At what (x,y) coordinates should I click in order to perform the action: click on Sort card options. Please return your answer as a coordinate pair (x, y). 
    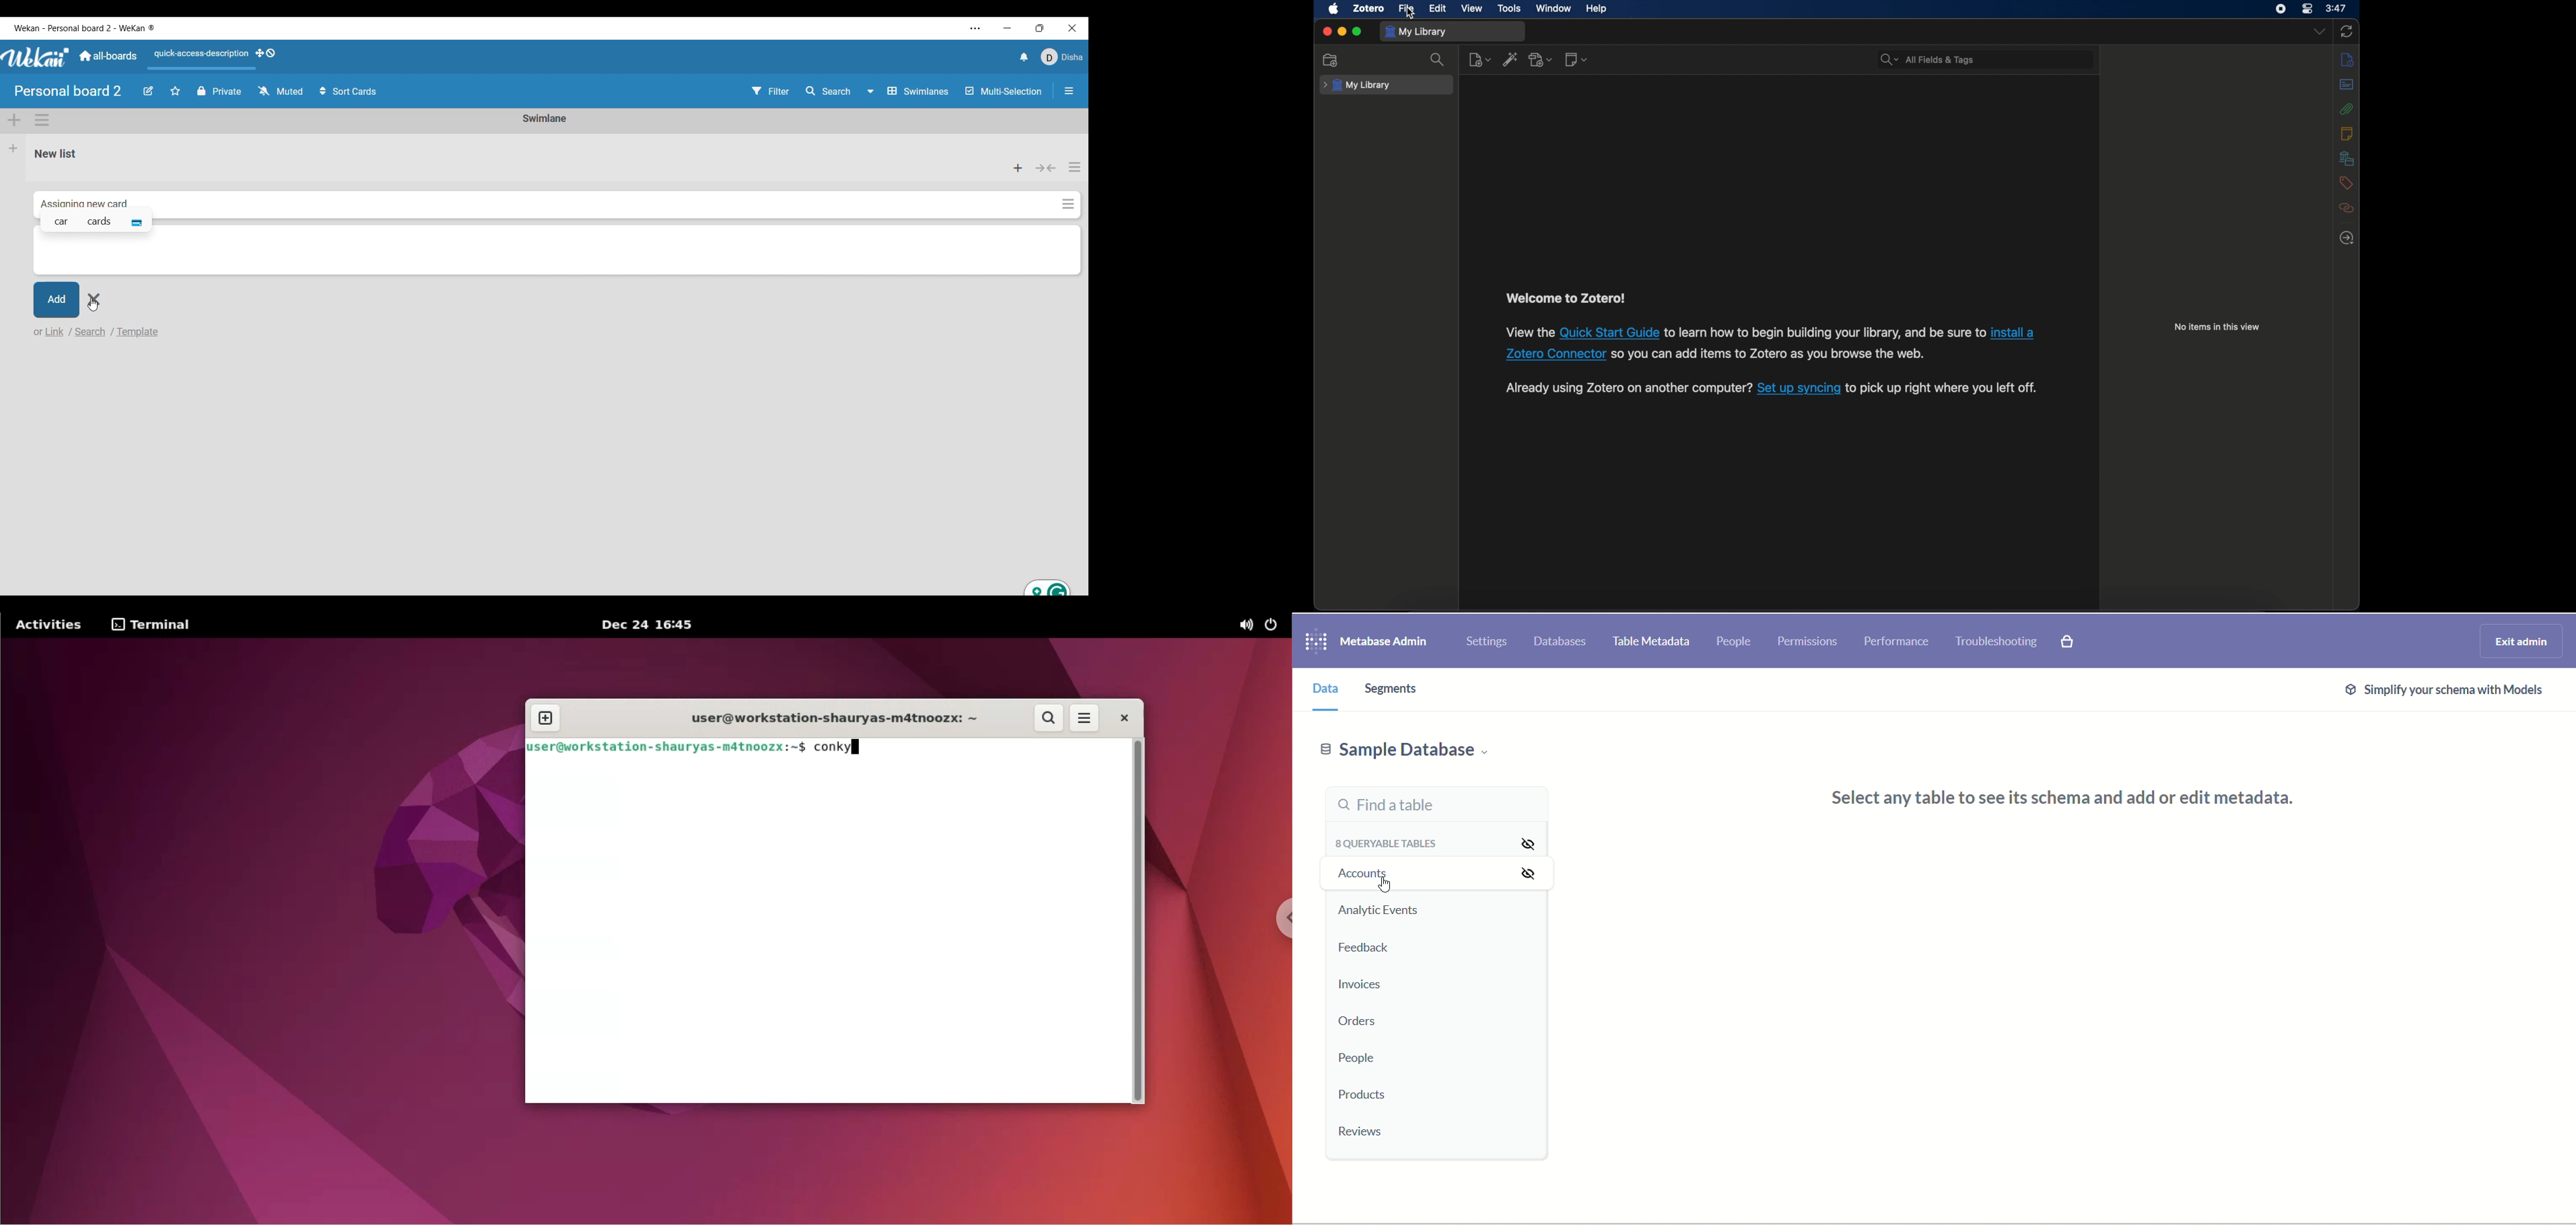
    Looking at the image, I should click on (349, 91).